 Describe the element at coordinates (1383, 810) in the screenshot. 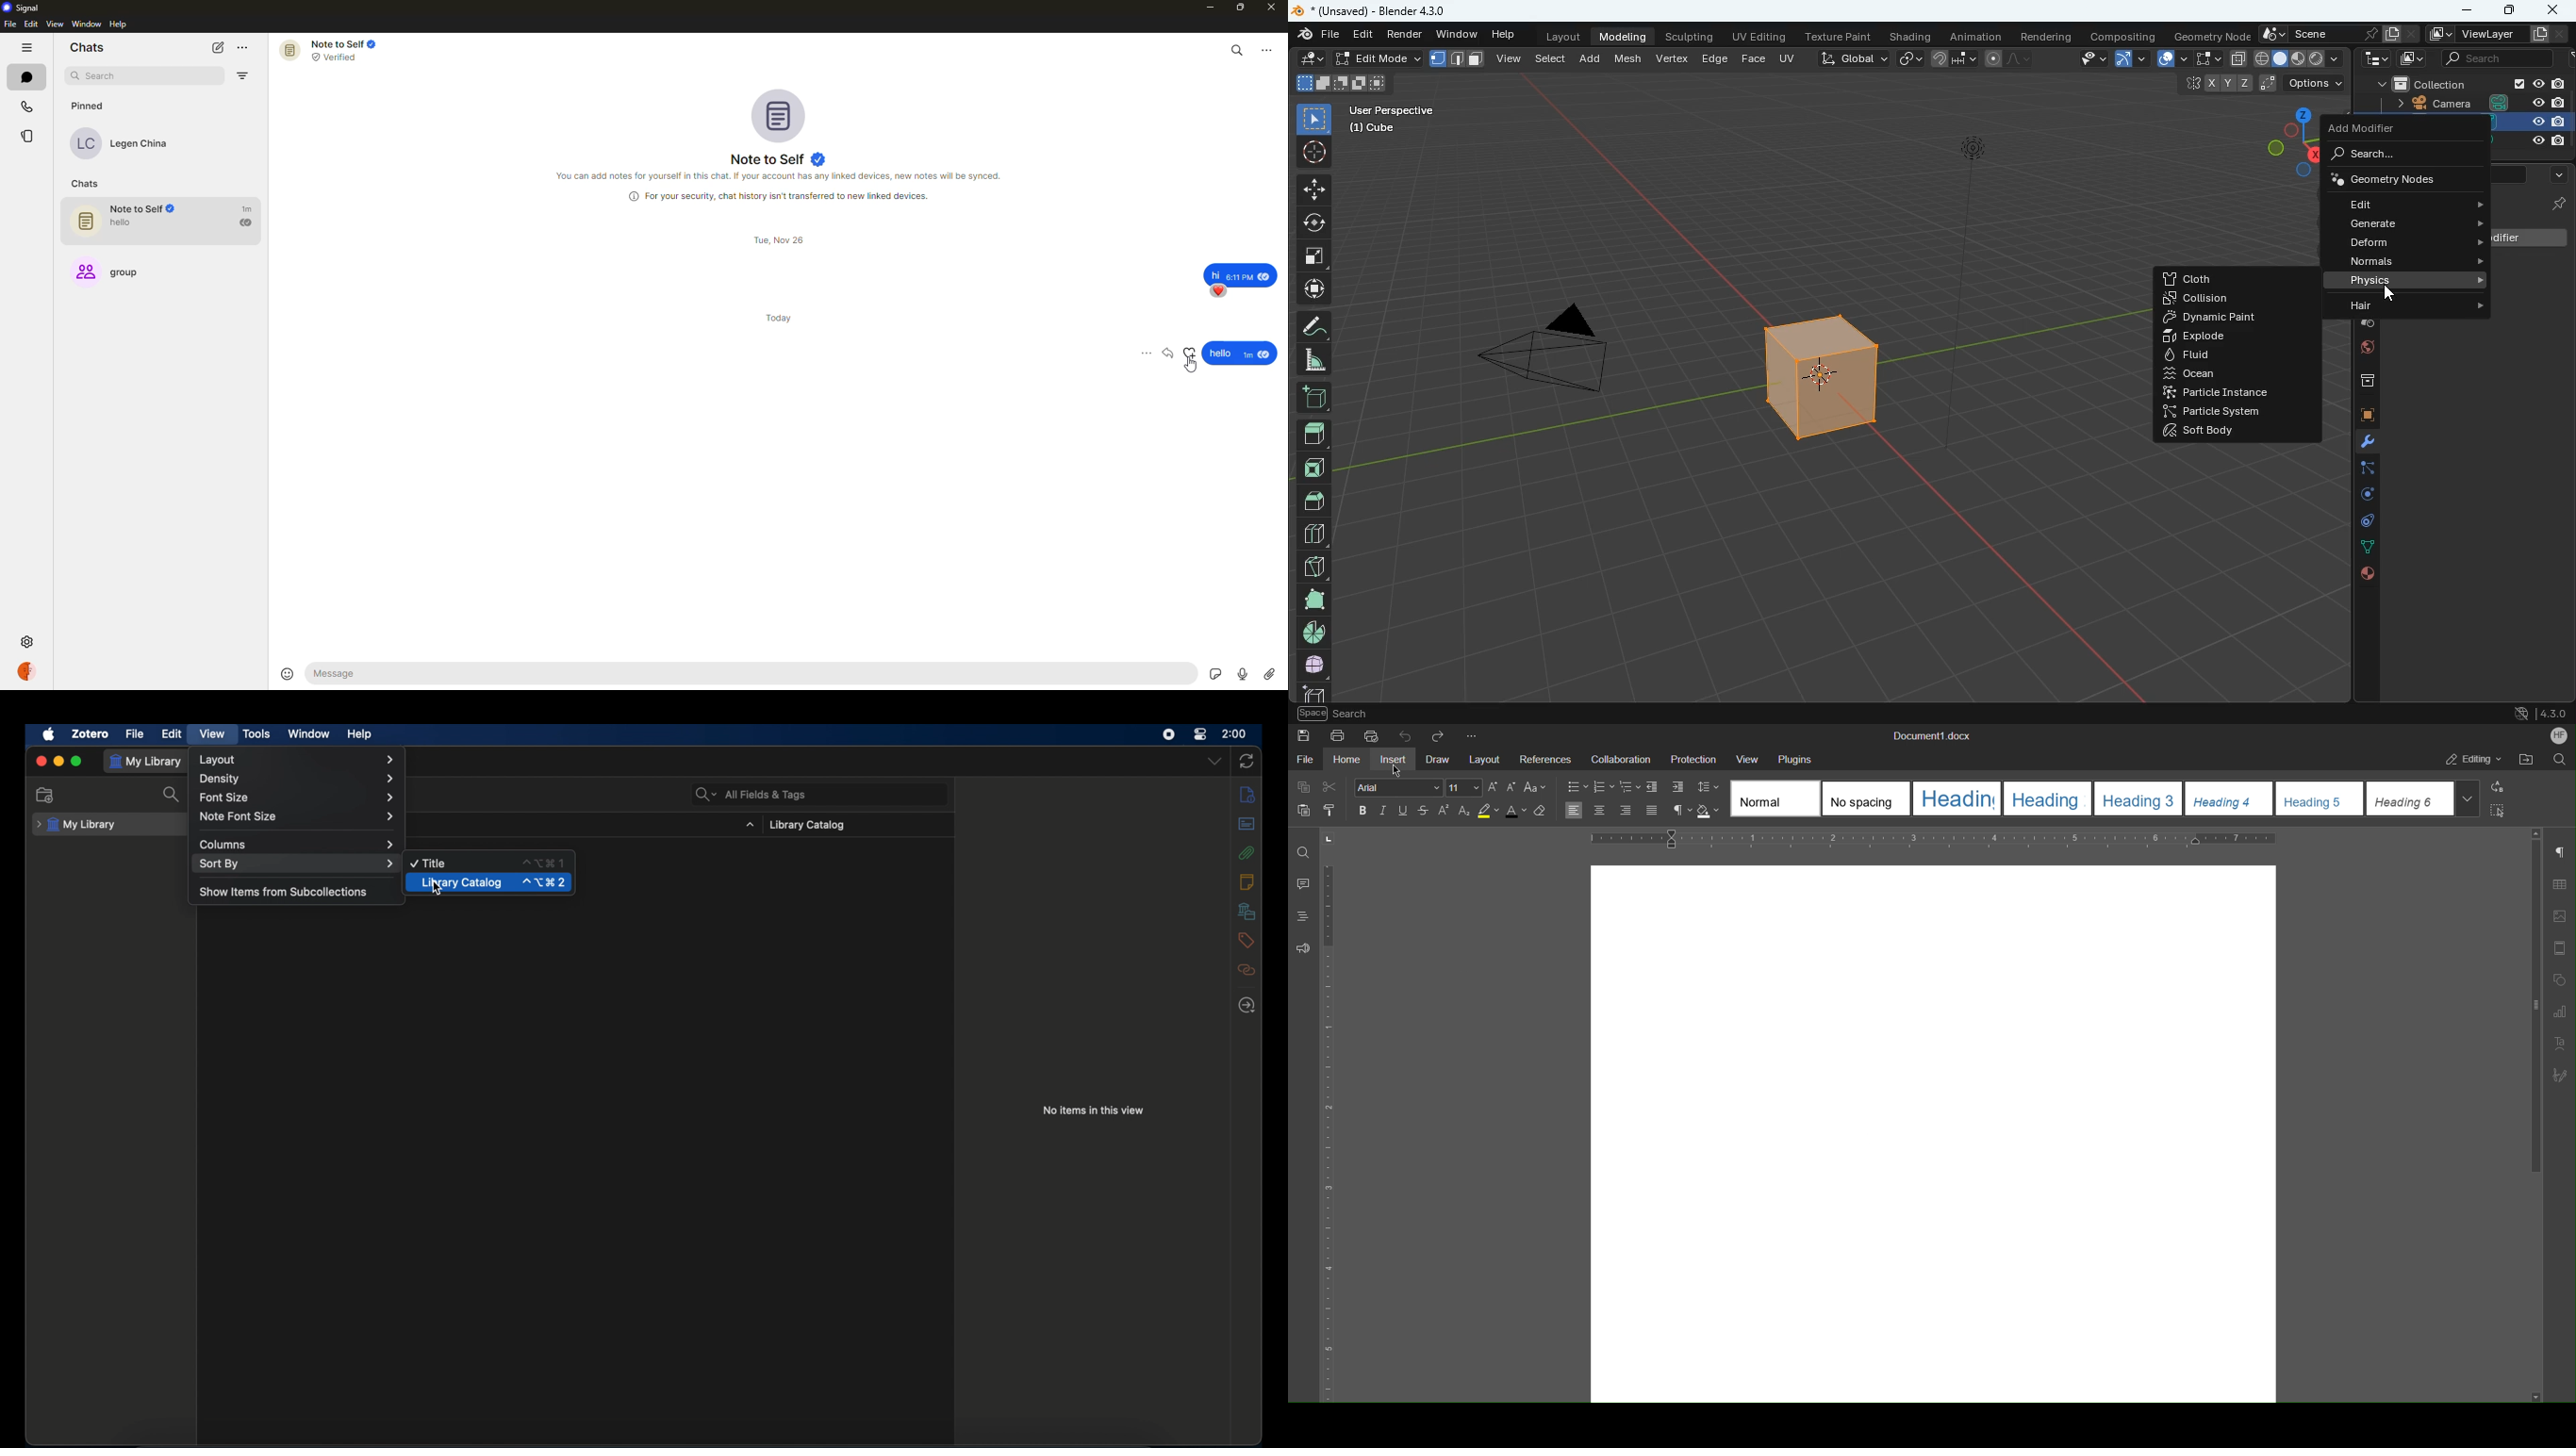

I see `Italic` at that location.